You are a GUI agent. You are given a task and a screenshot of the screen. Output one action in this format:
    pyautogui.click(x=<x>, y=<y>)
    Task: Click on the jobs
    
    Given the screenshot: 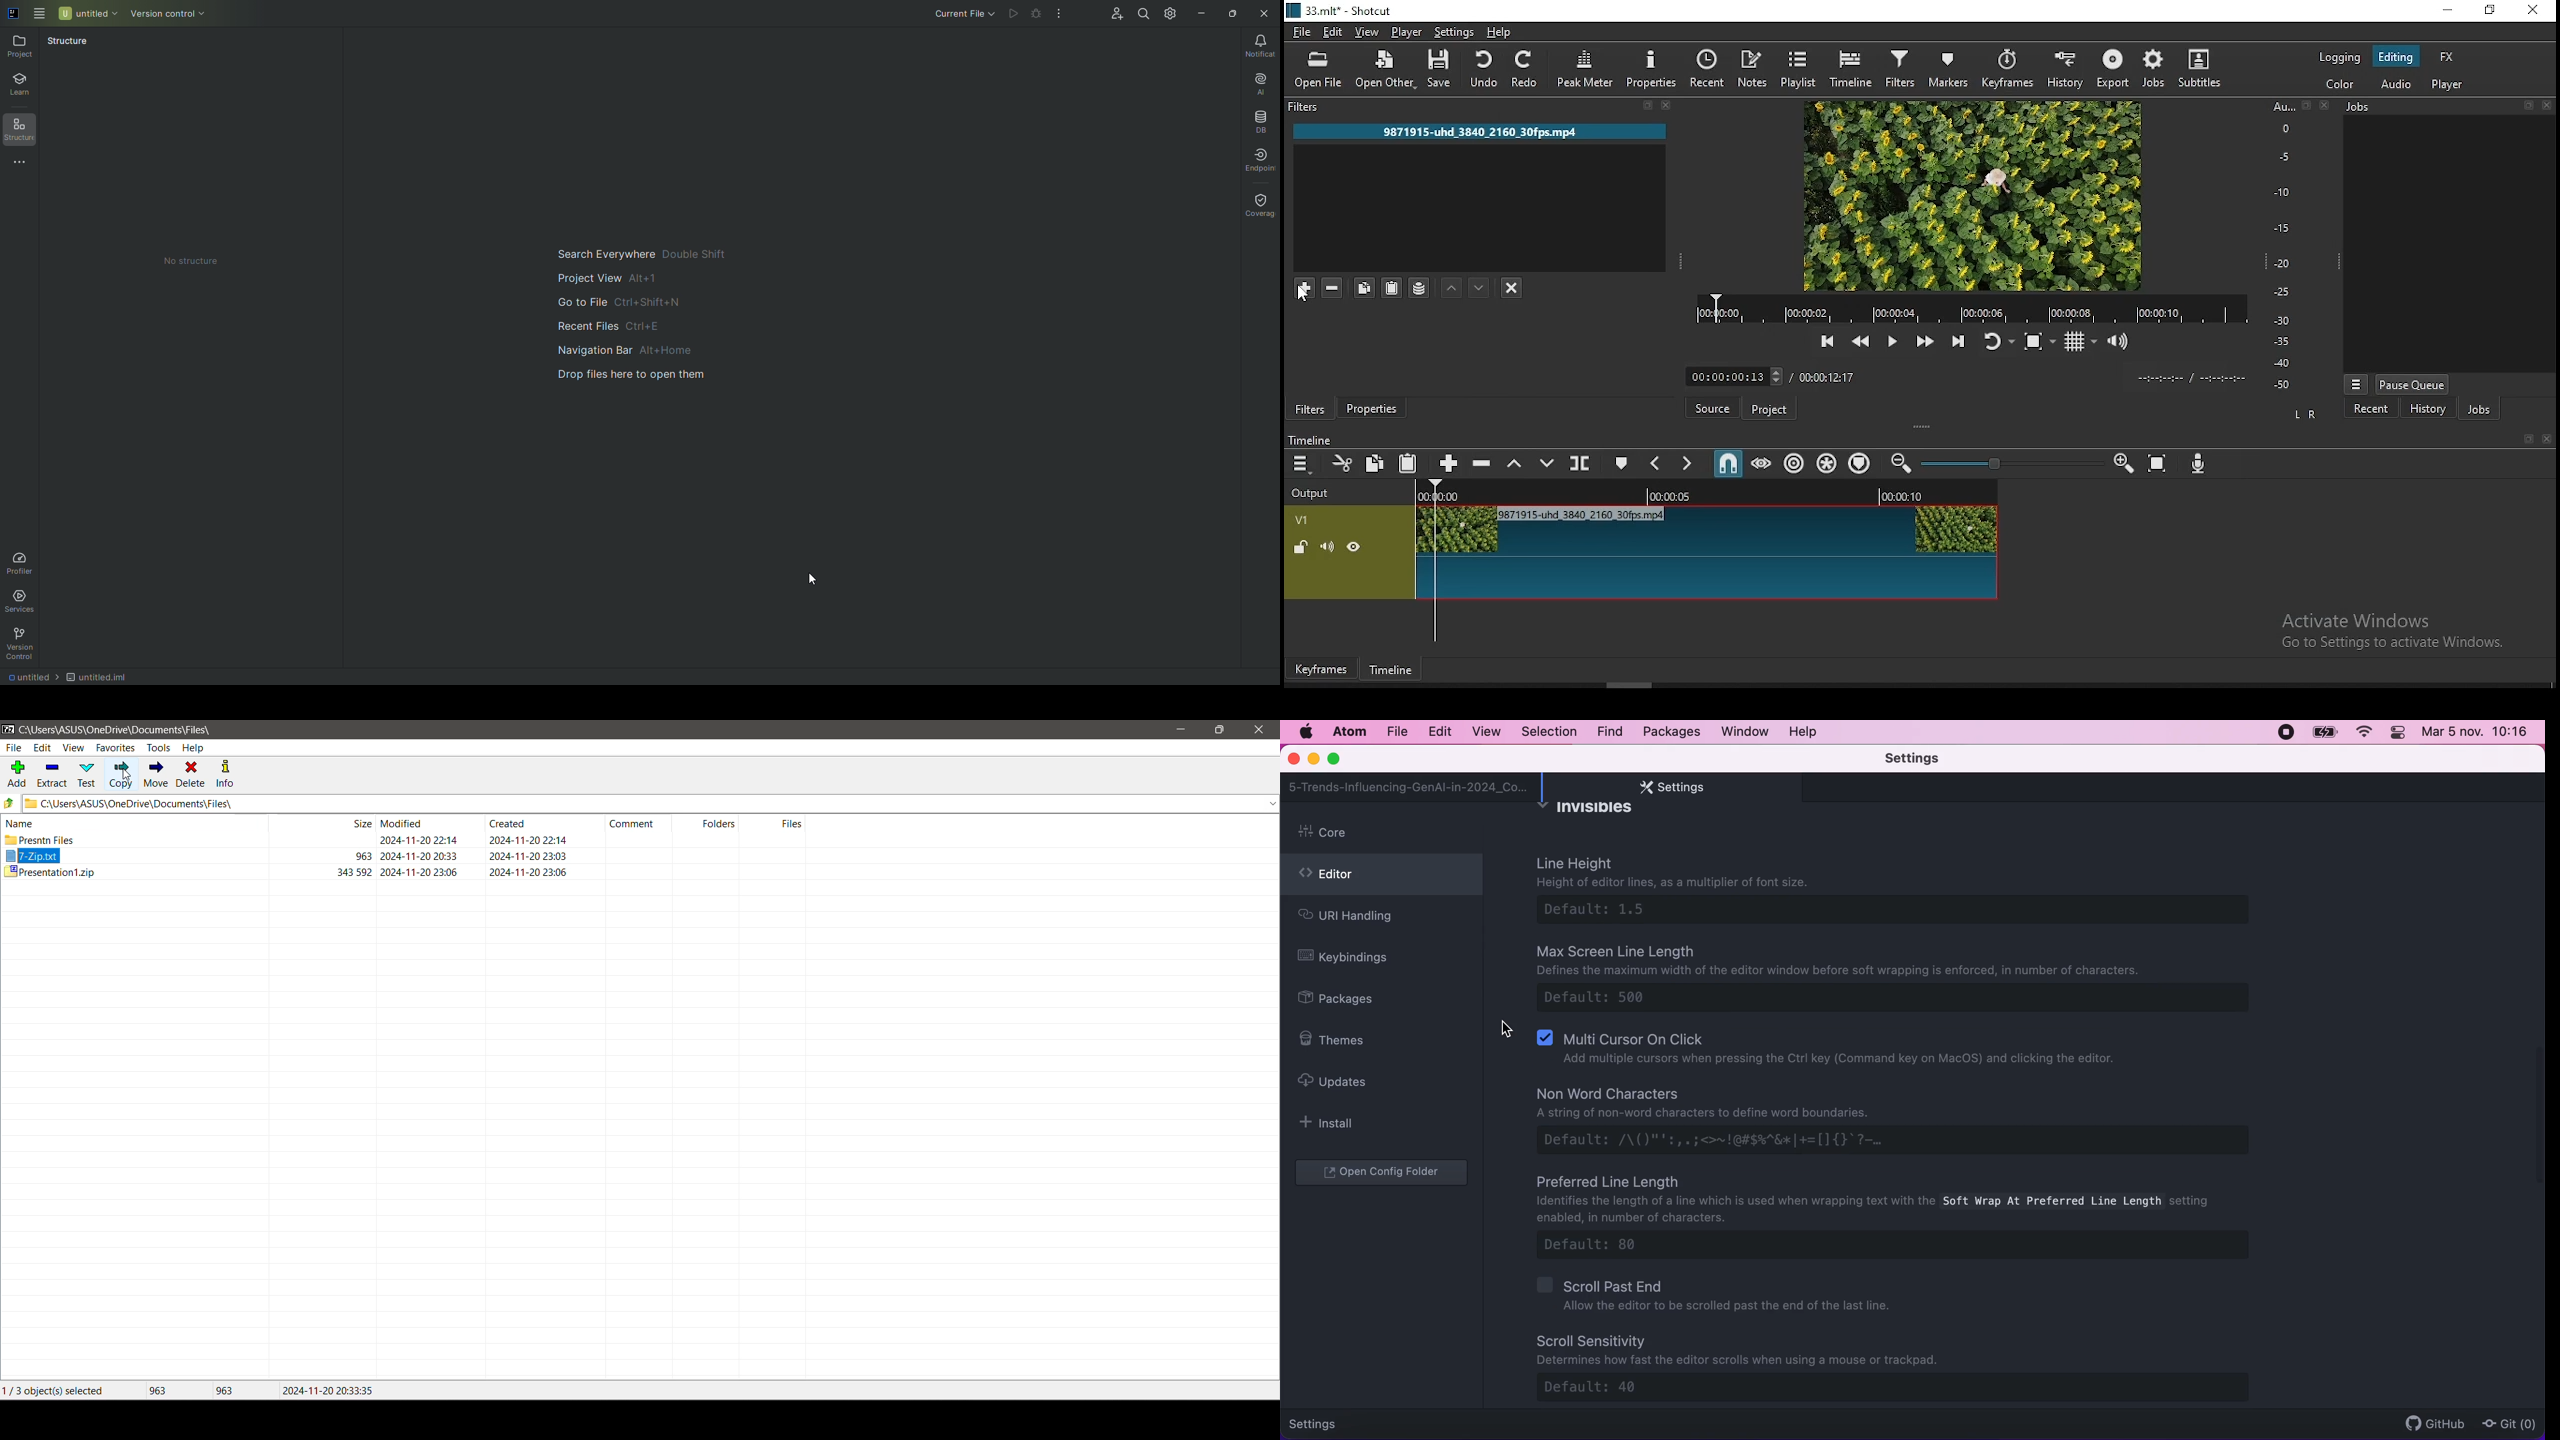 What is the action you would take?
    pyautogui.click(x=2479, y=409)
    